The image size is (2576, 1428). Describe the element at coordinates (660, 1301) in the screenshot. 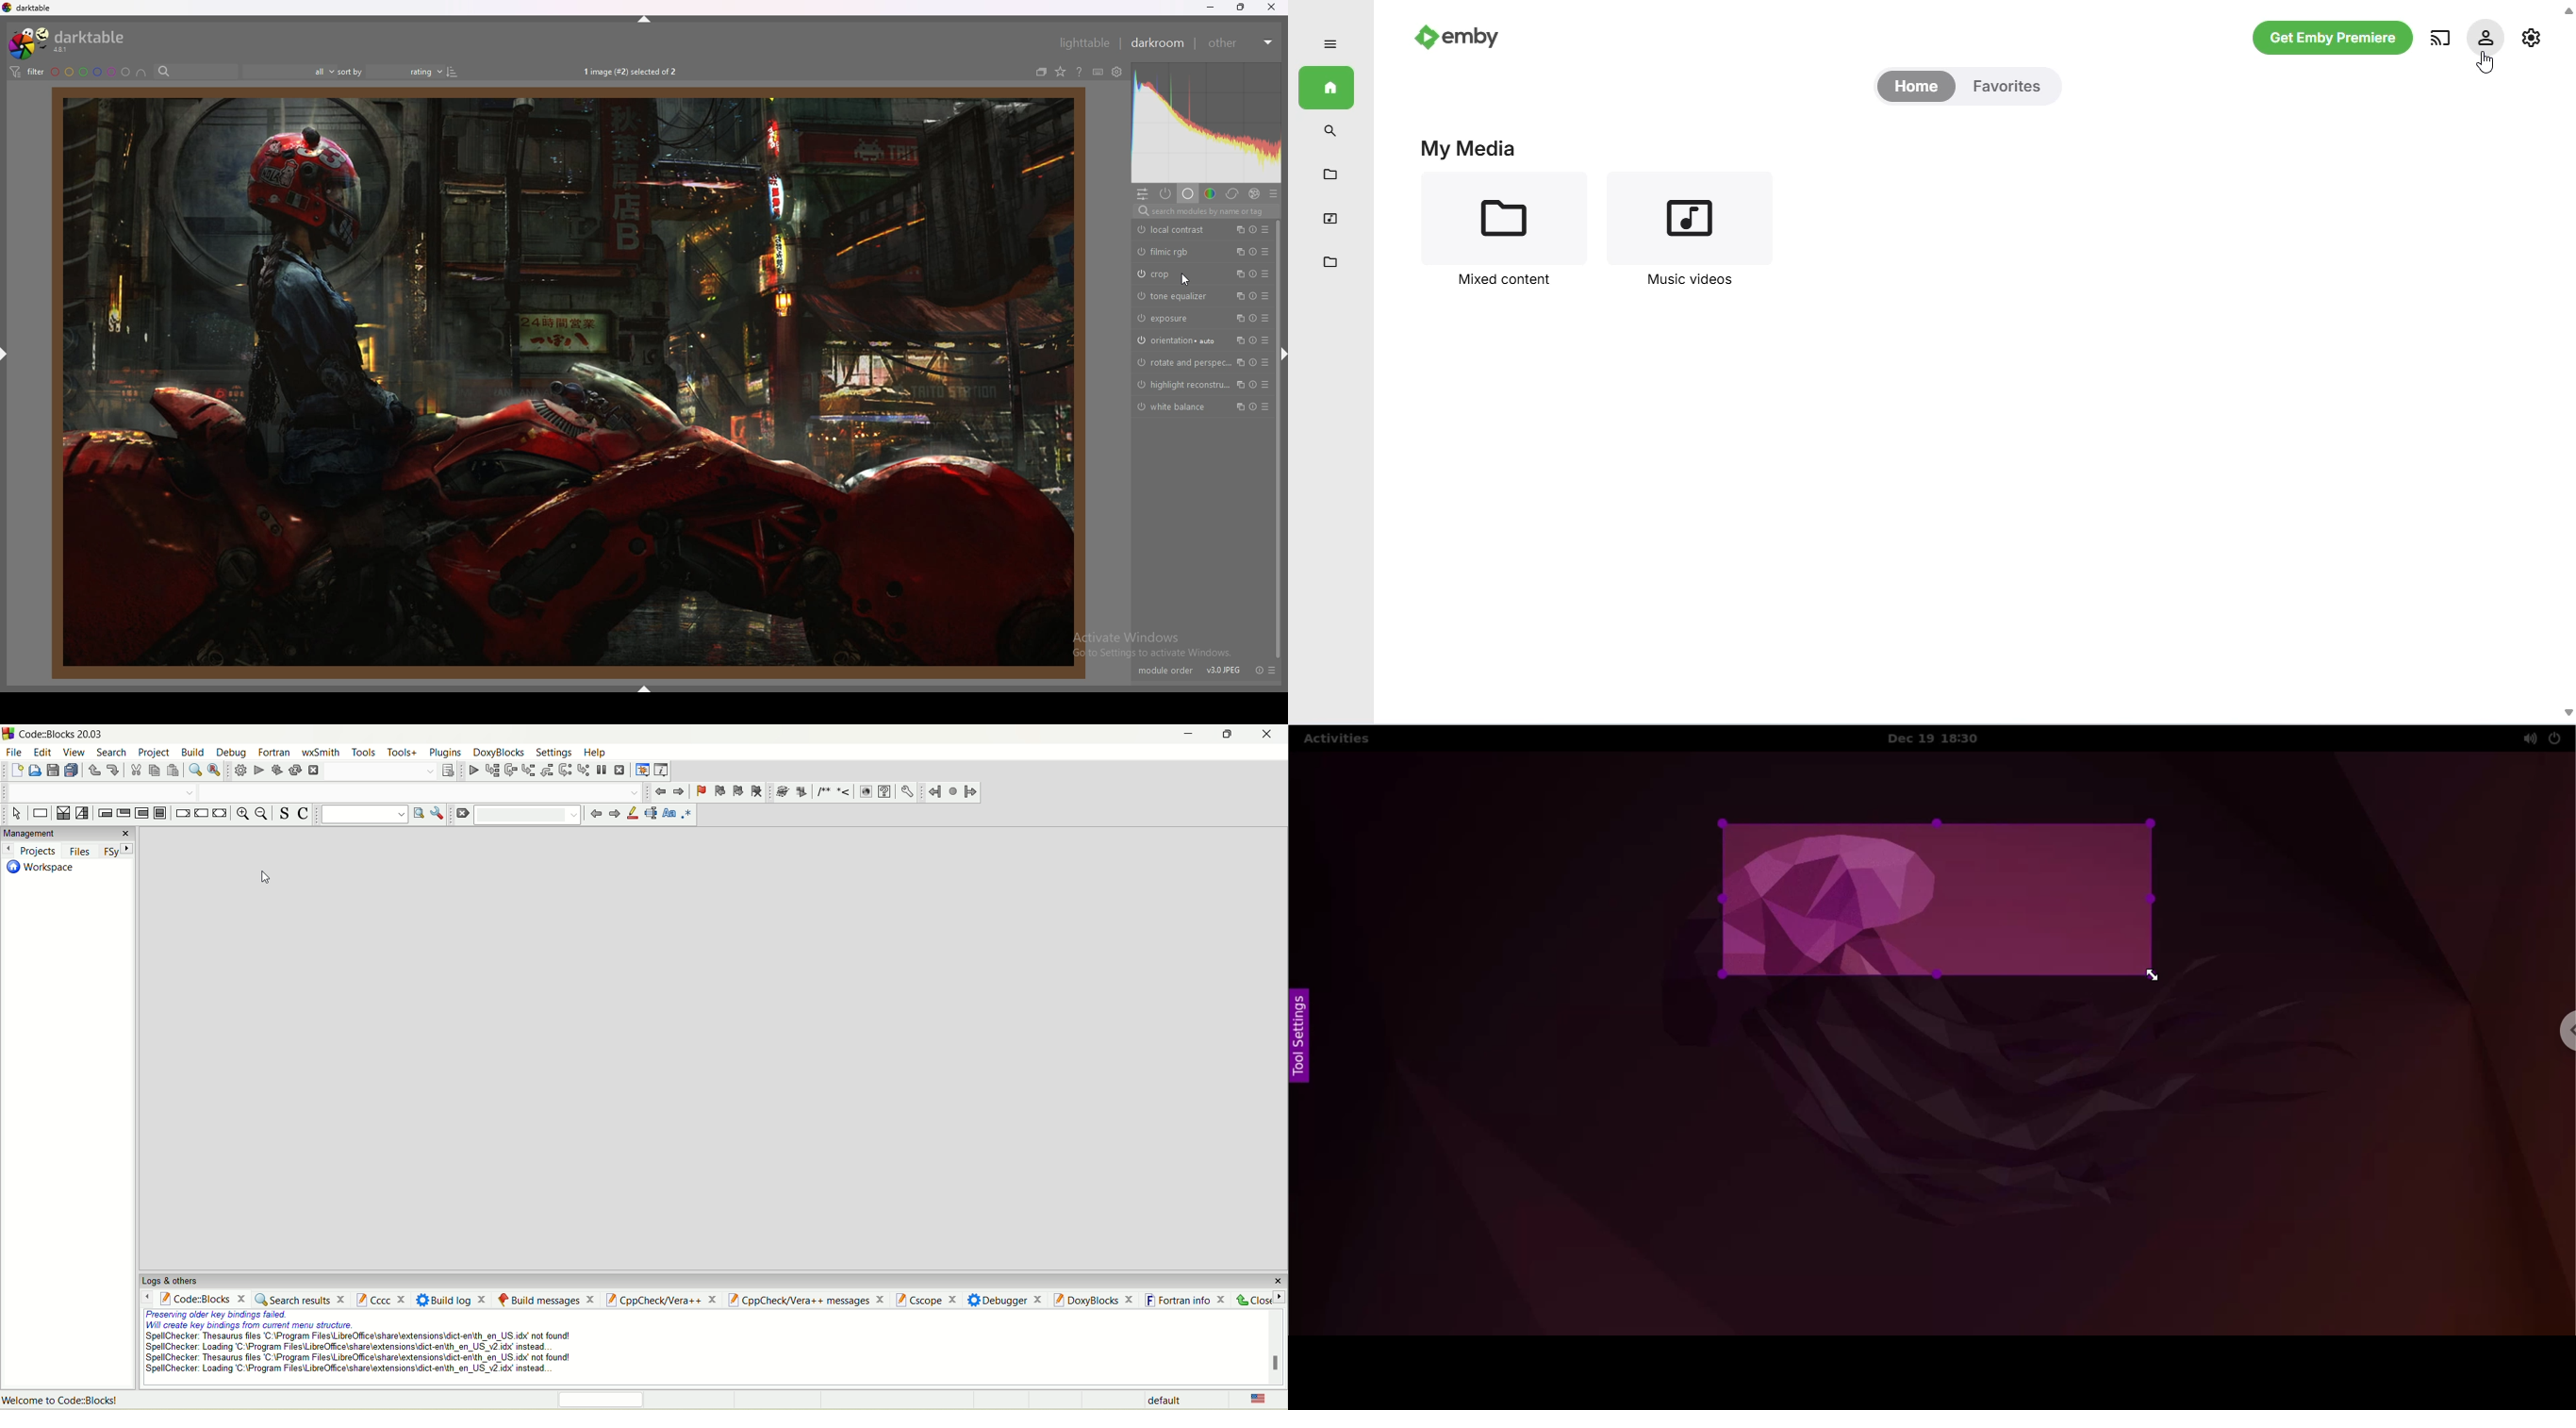

I see `CppCheck/Vera++` at that location.